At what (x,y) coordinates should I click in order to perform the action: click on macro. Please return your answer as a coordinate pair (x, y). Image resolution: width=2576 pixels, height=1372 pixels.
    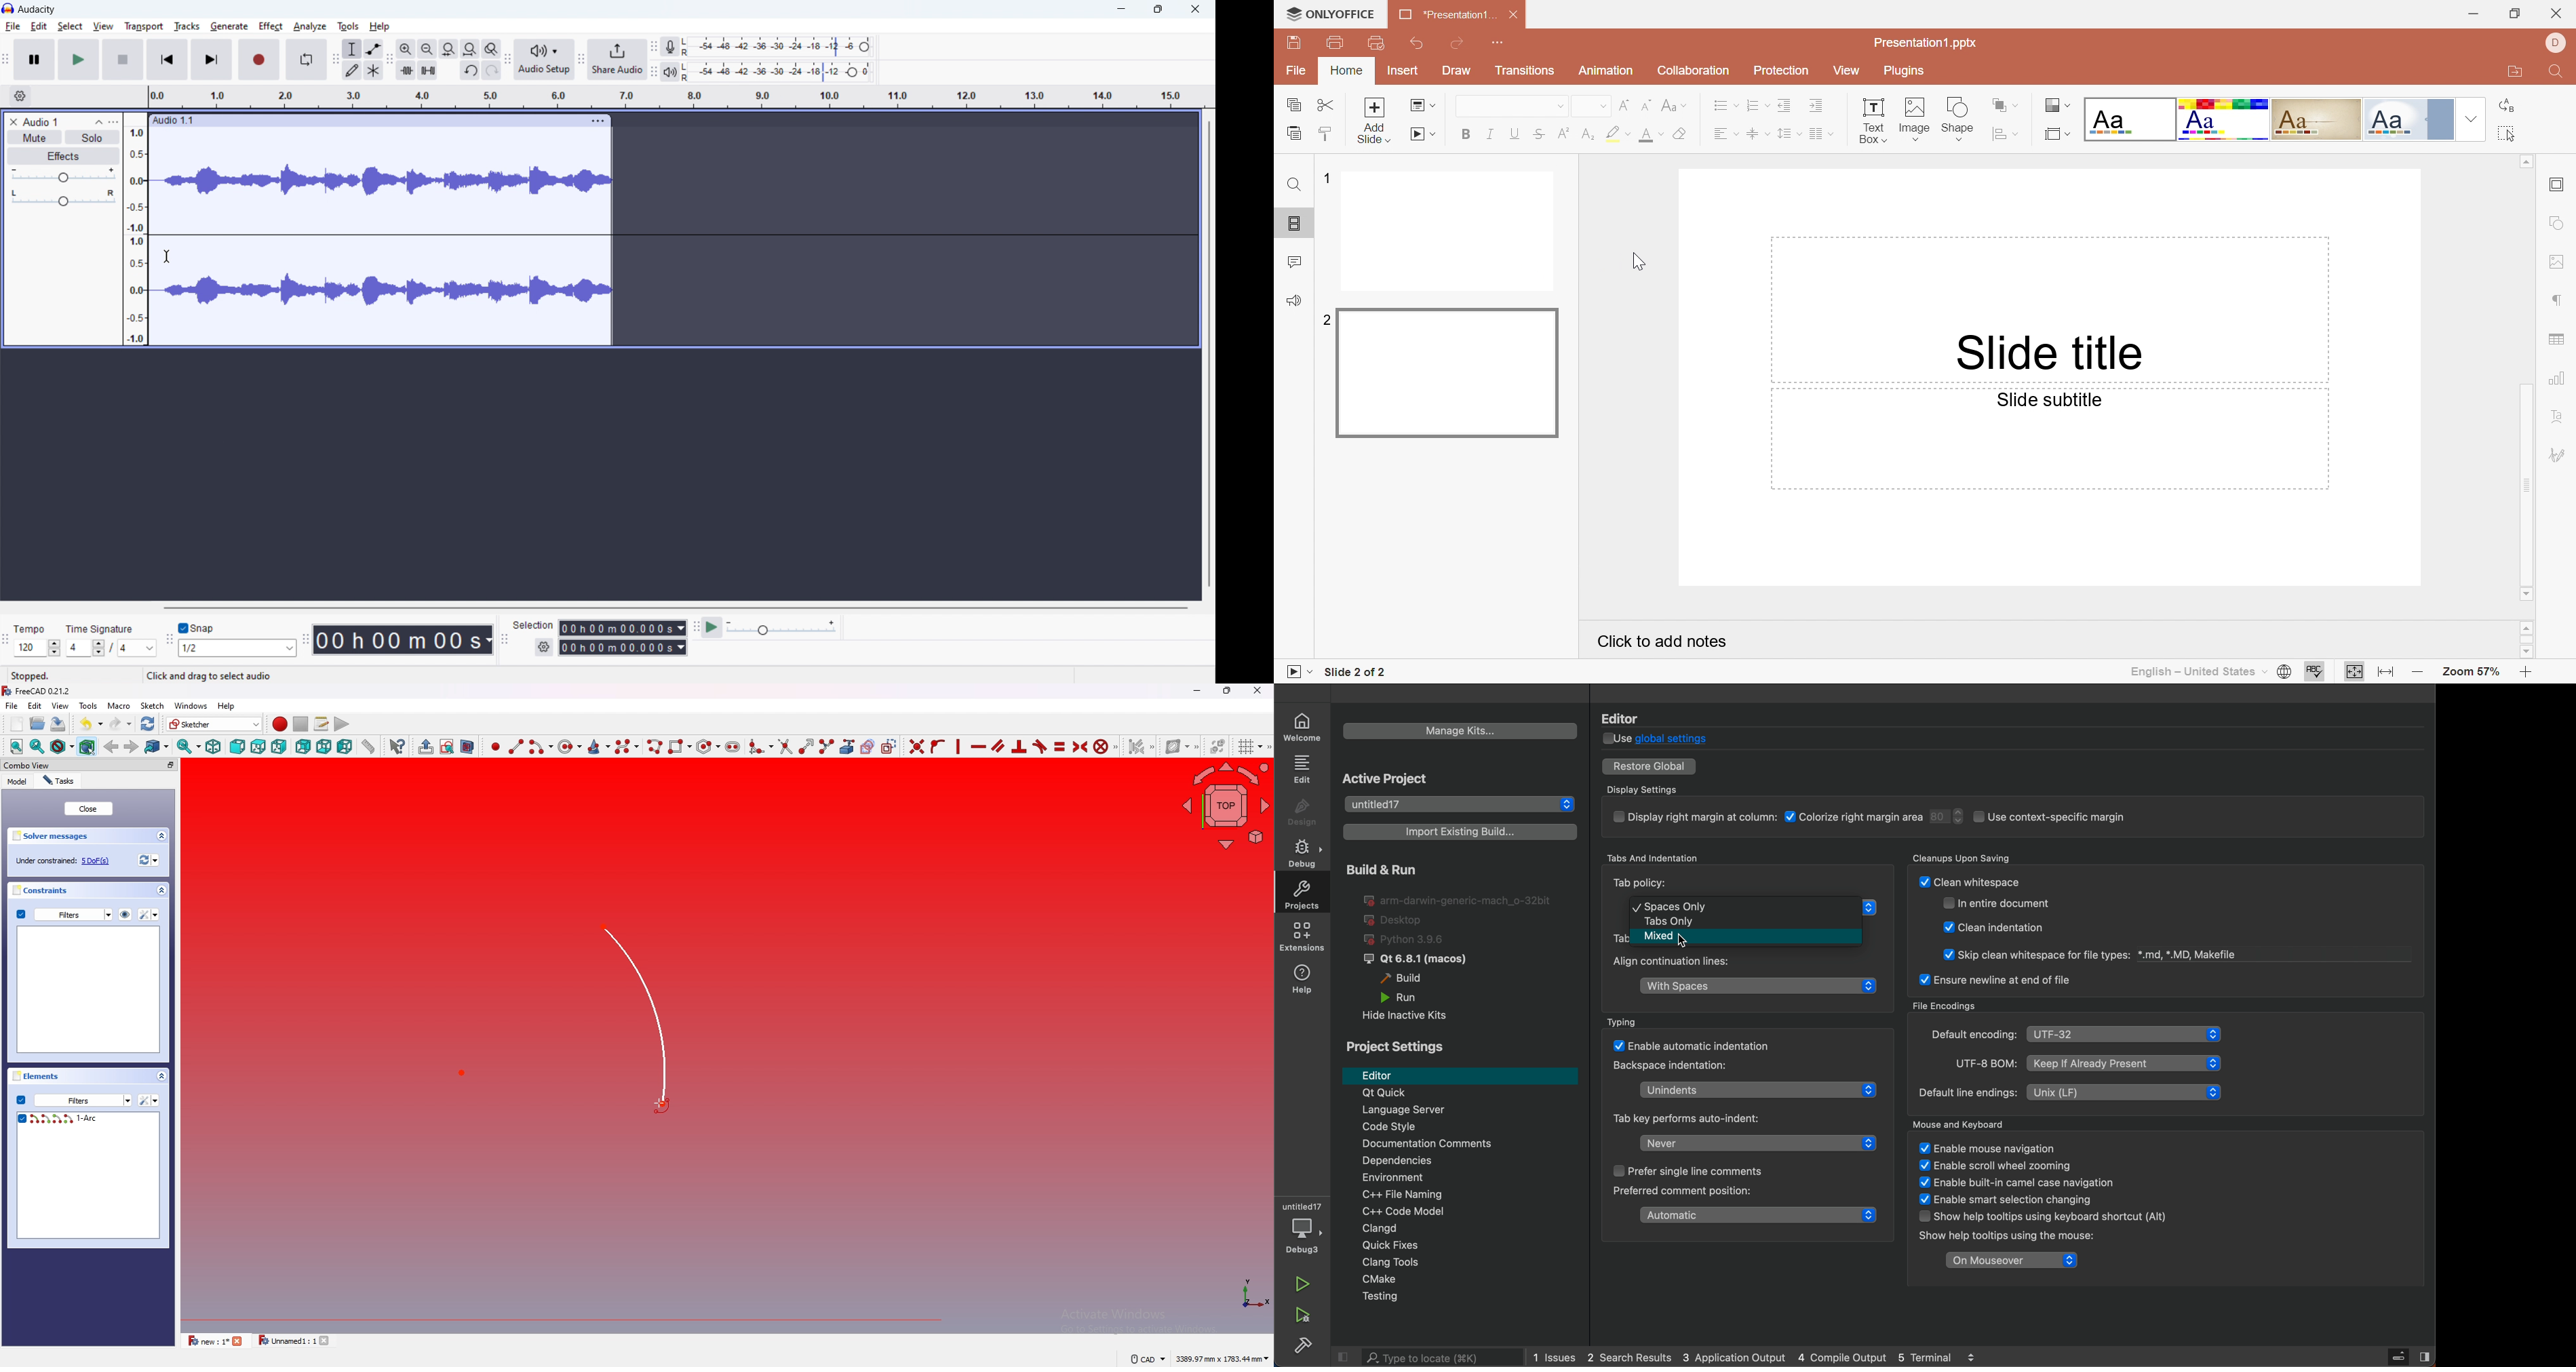
    Looking at the image, I should click on (118, 705).